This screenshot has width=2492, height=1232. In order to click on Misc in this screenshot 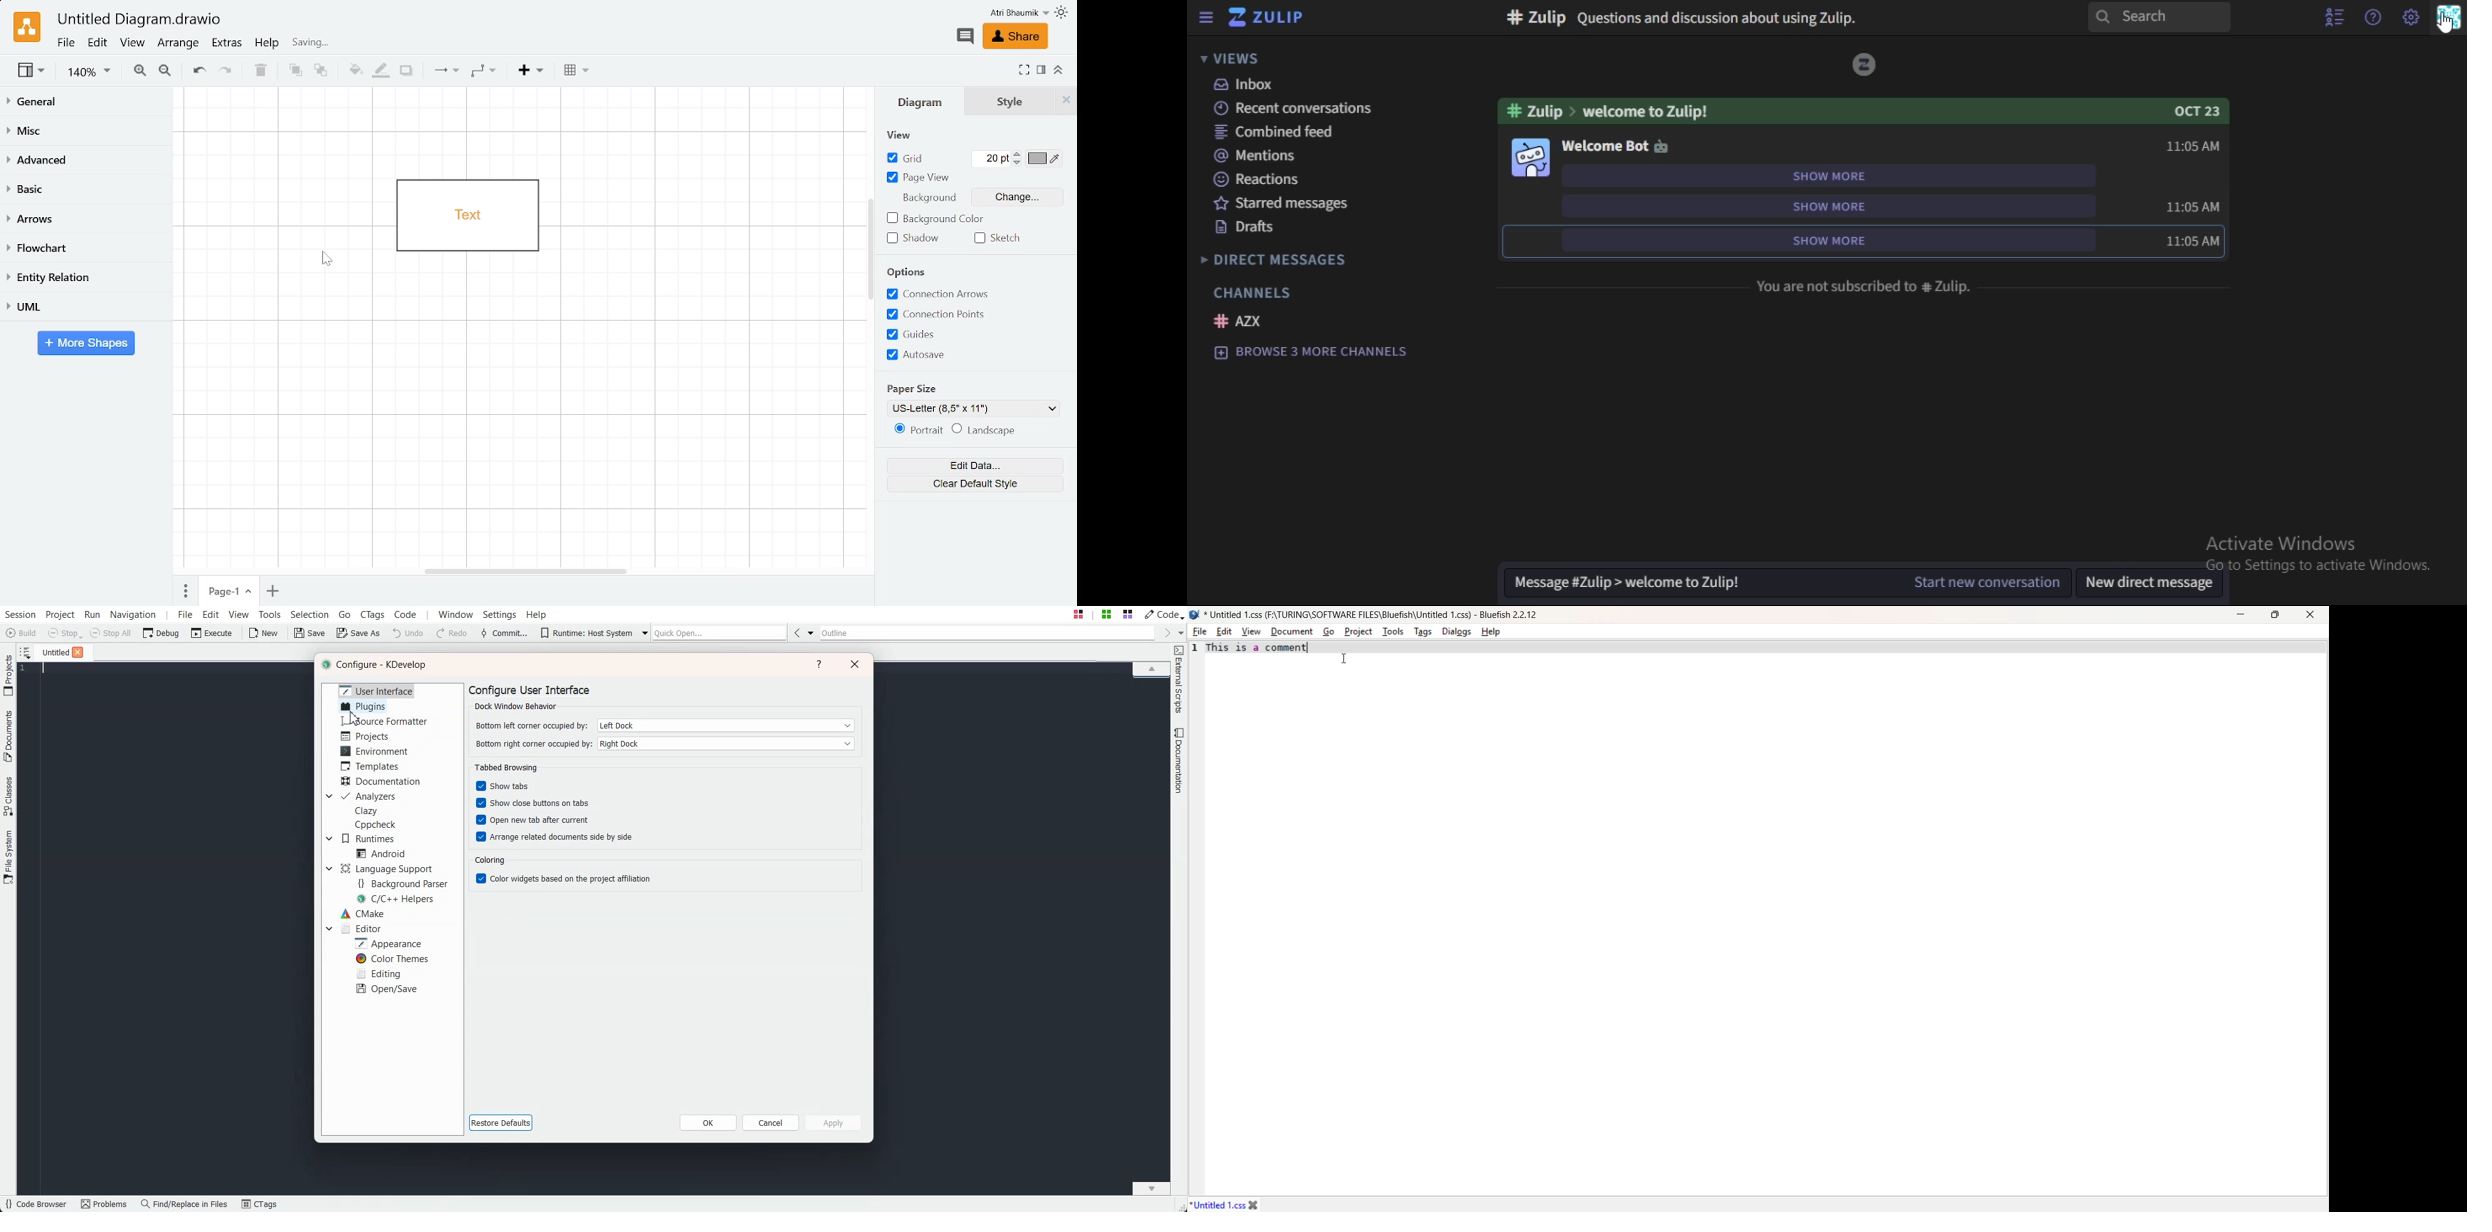, I will do `click(87, 133)`.